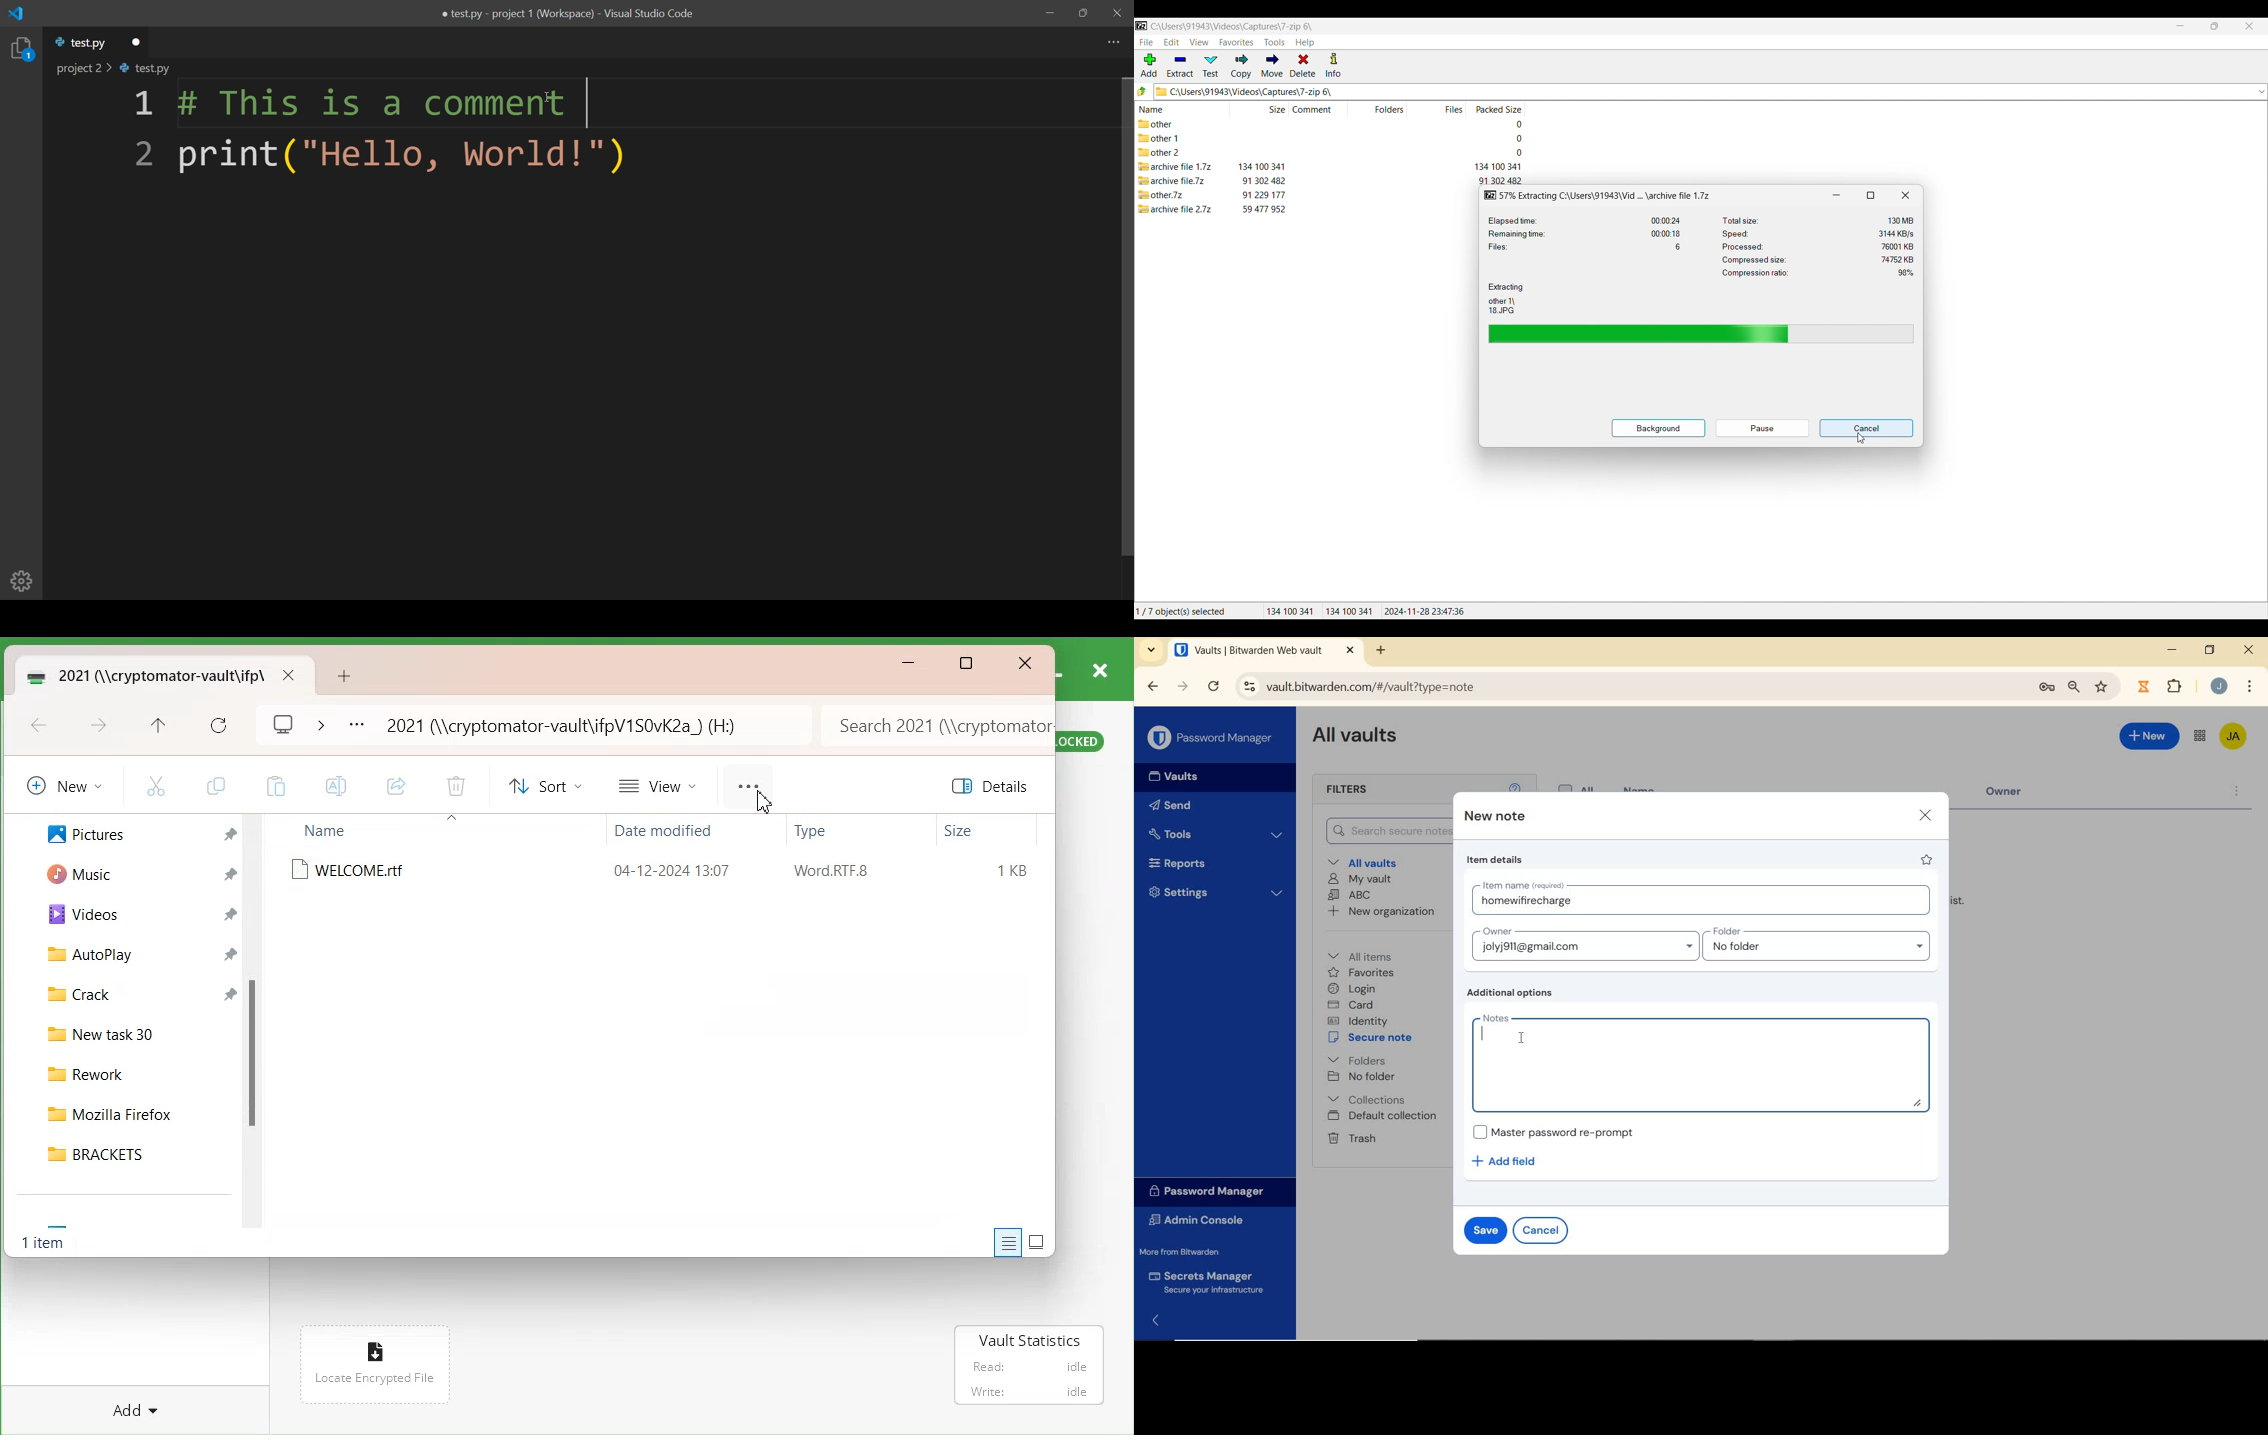 This screenshot has width=2268, height=1456. What do you see at coordinates (1514, 993) in the screenshot?
I see `additional options` at bounding box center [1514, 993].